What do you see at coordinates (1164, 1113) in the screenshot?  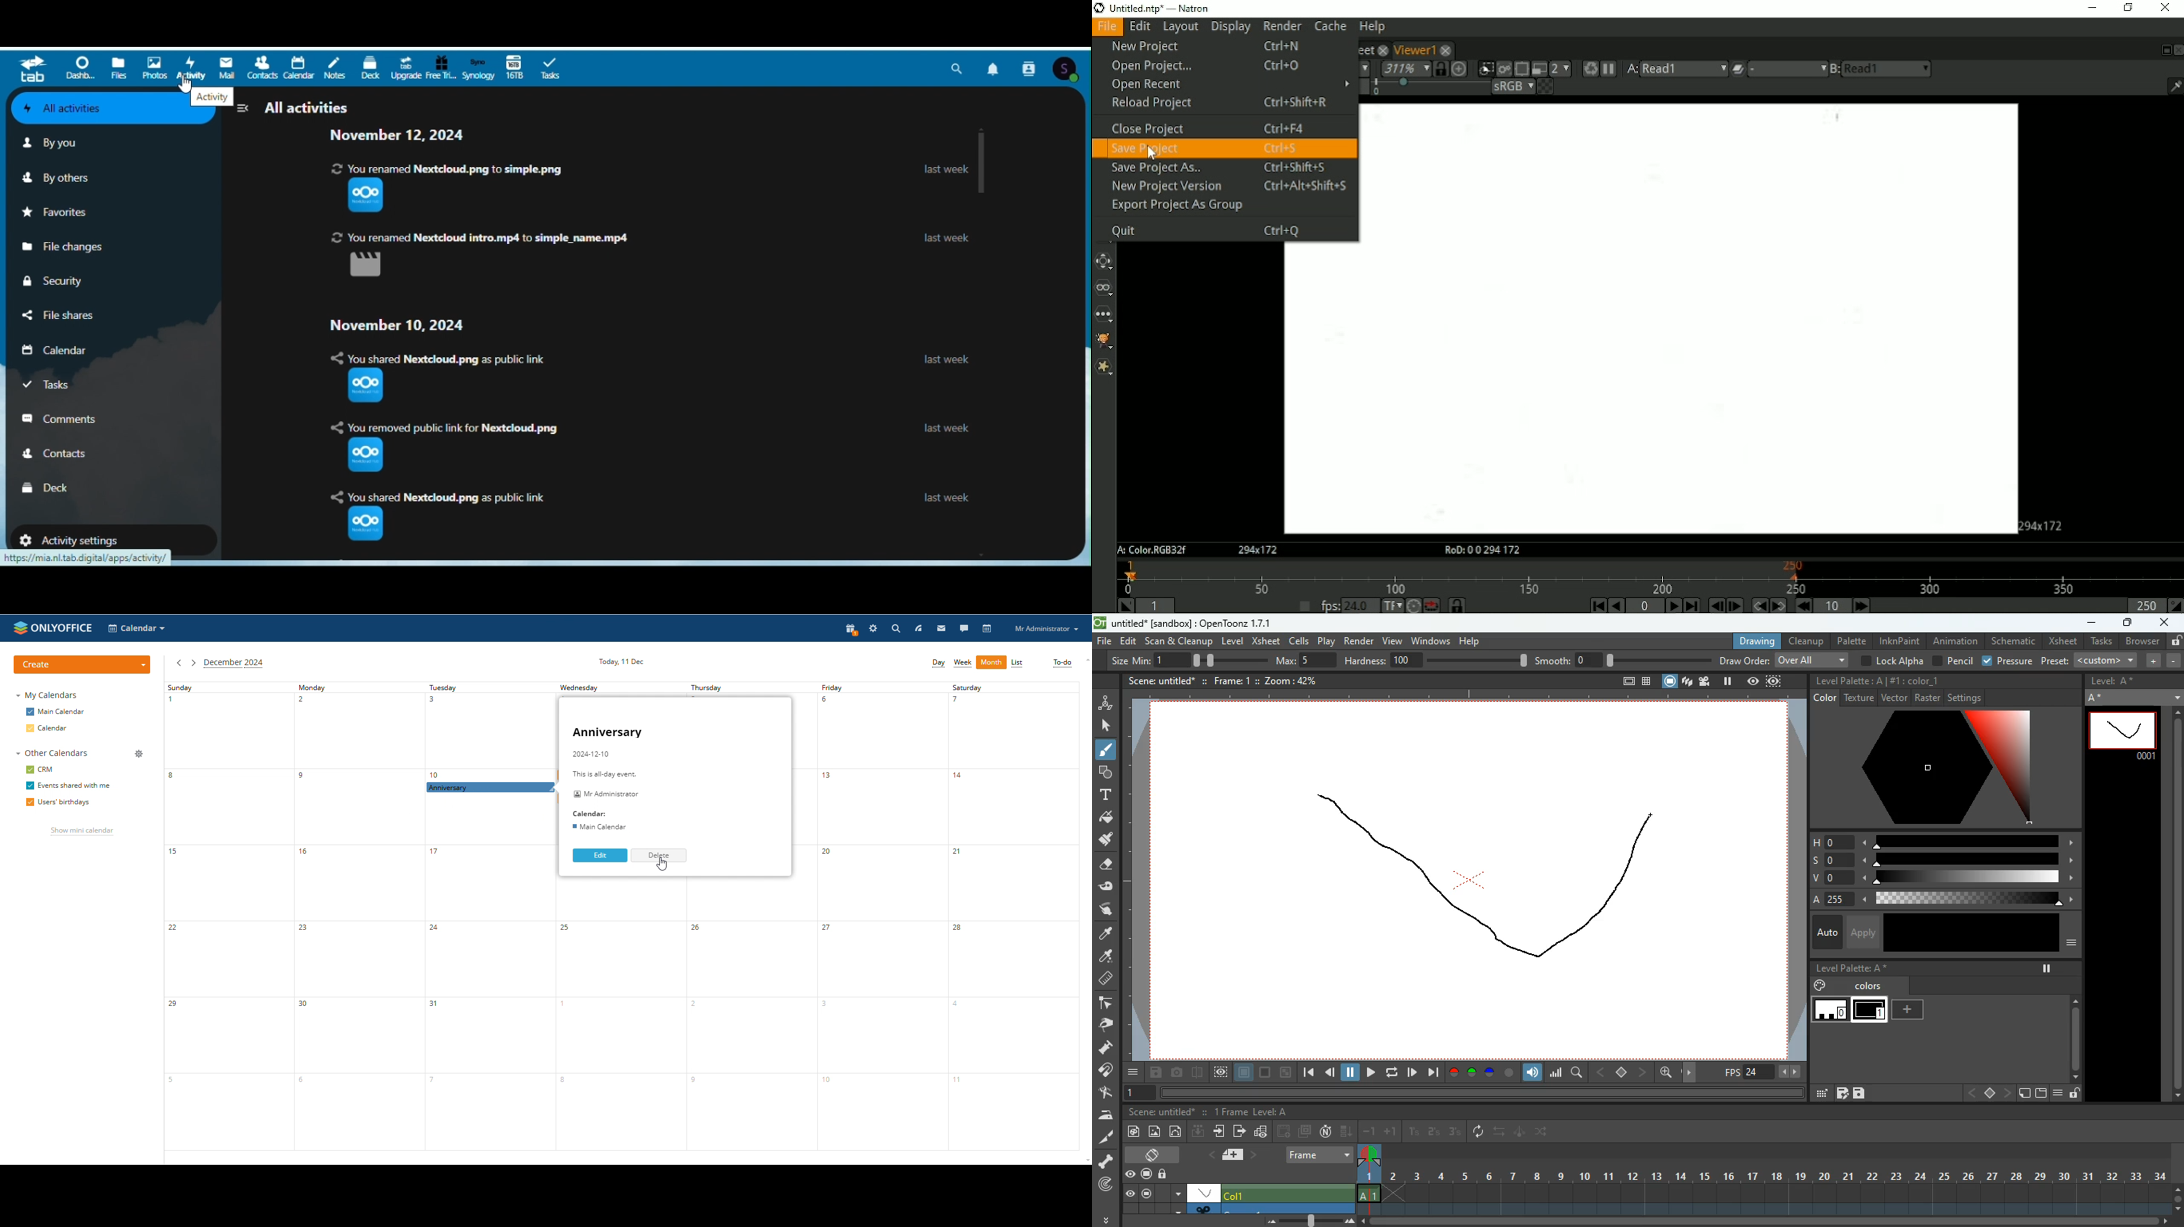 I see `scene title` at bounding box center [1164, 1113].